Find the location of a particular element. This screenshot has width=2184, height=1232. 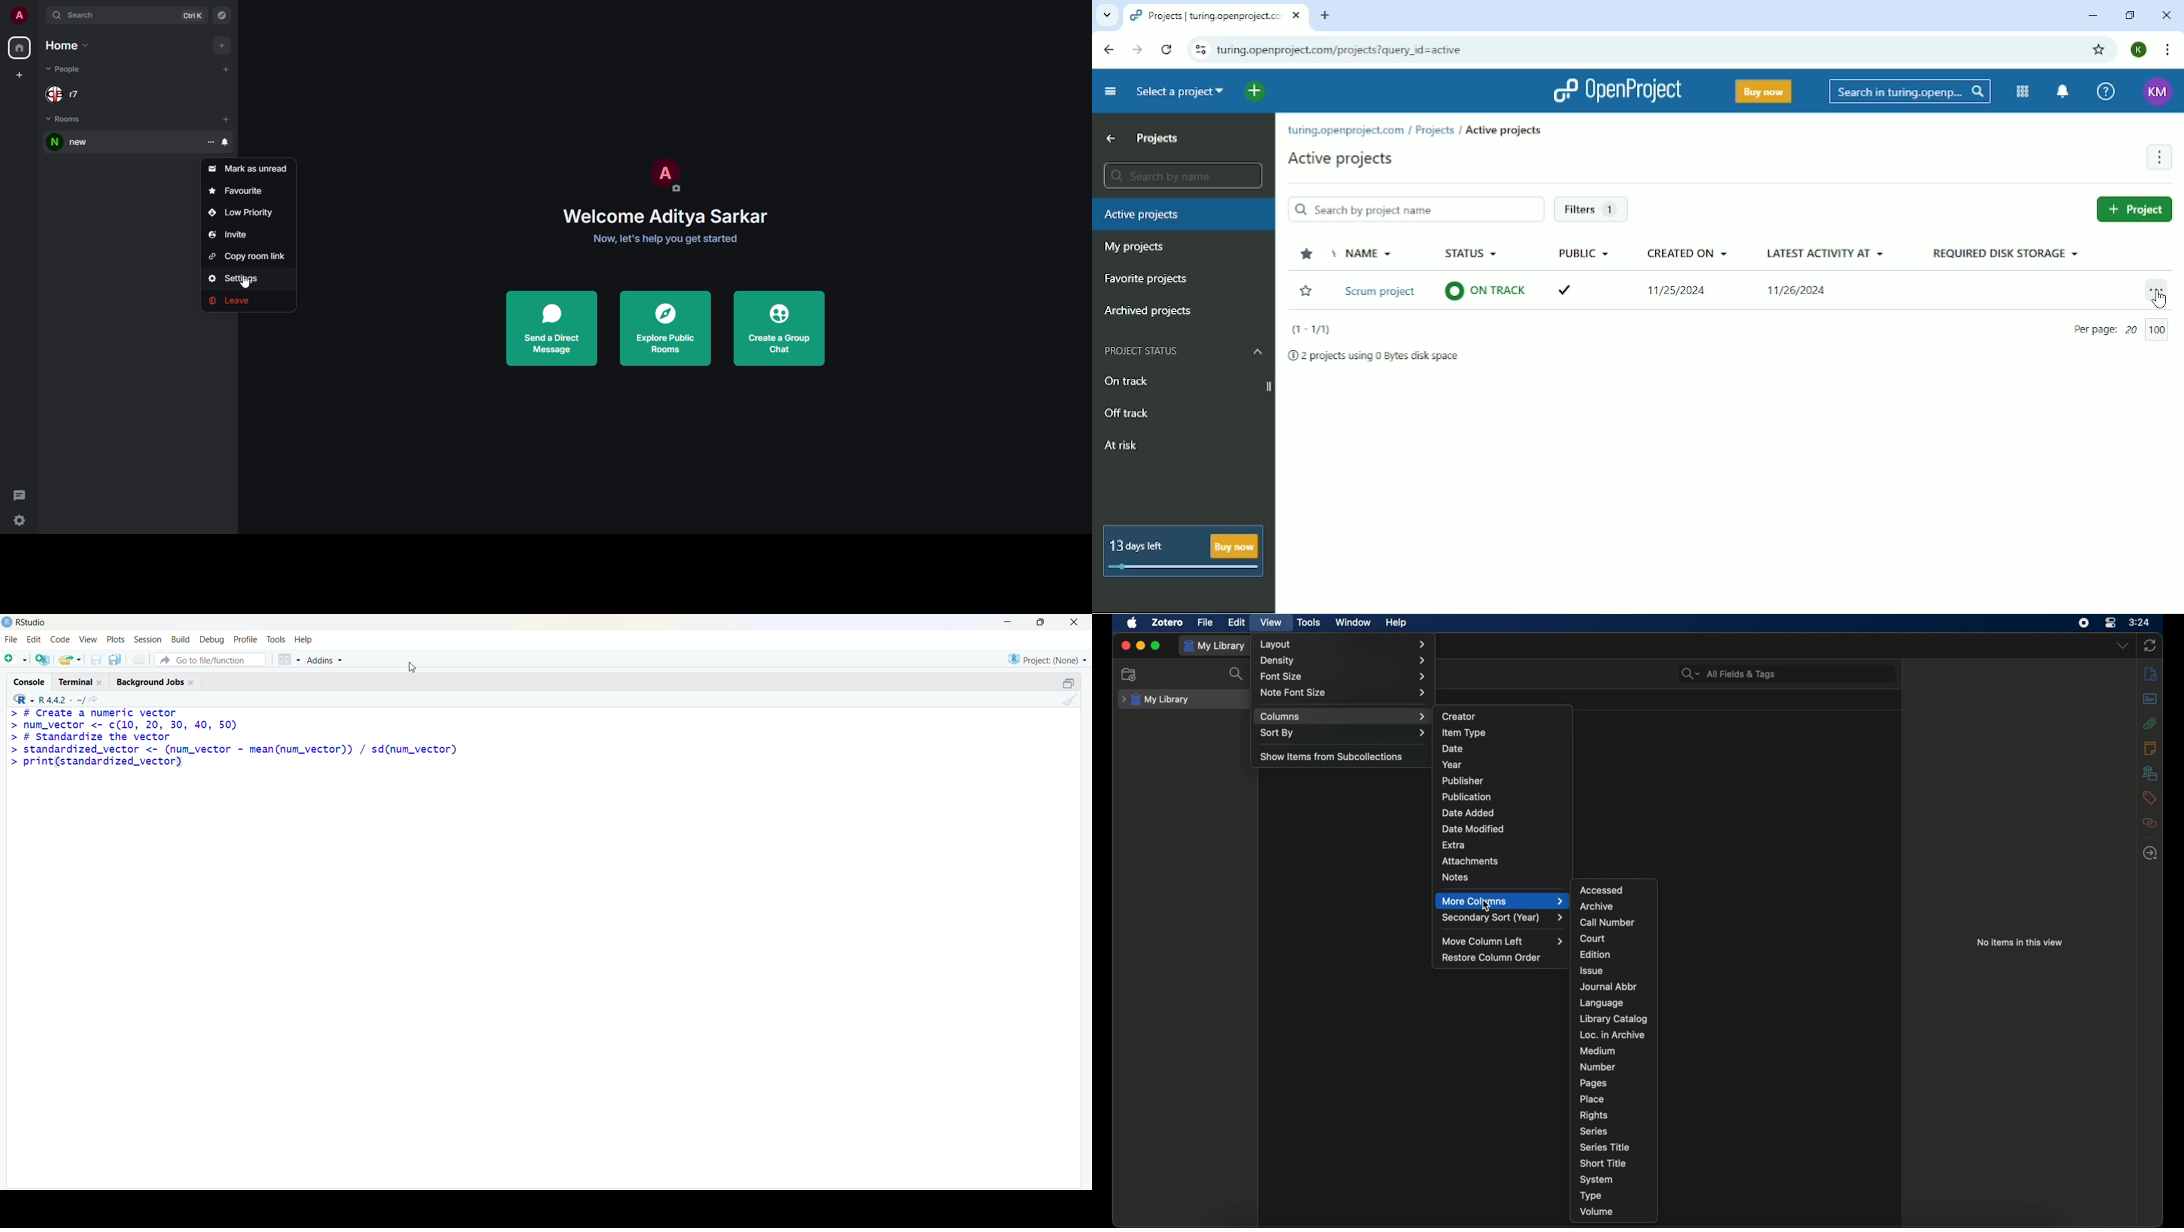

locate is located at coordinates (2152, 853).